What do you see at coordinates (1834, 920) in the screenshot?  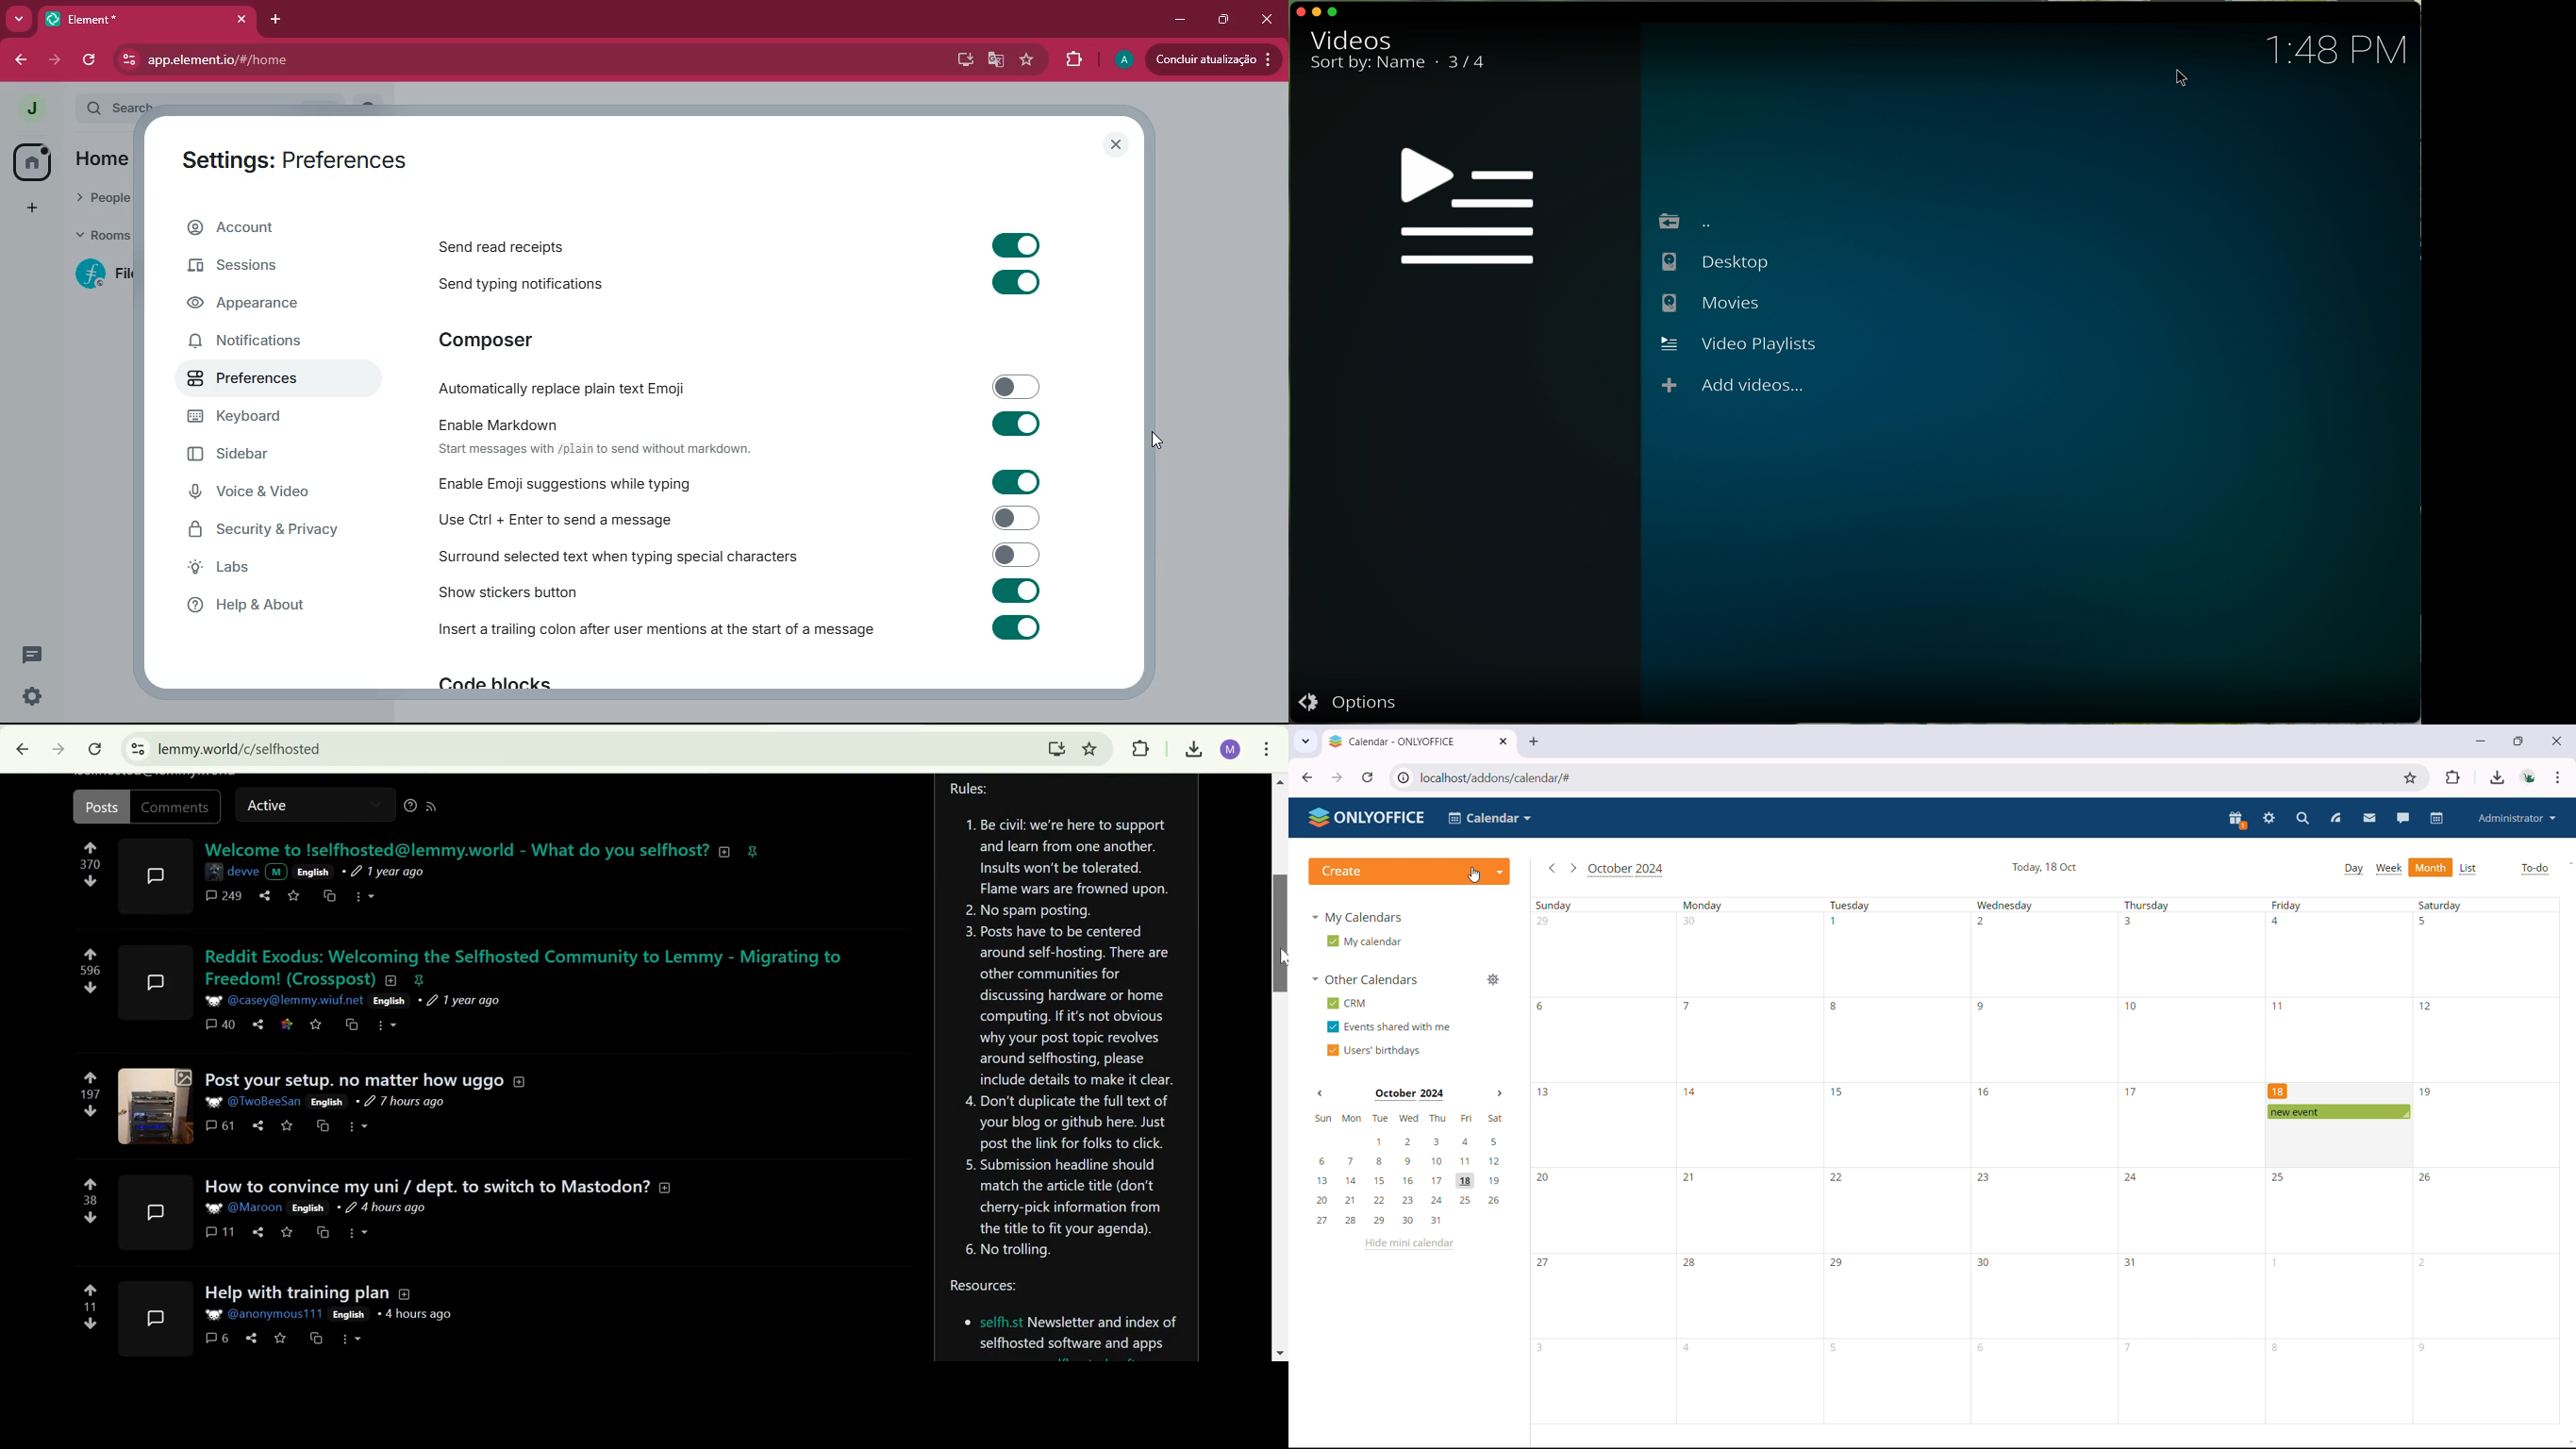 I see `1` at bounding box center [1834, 920].